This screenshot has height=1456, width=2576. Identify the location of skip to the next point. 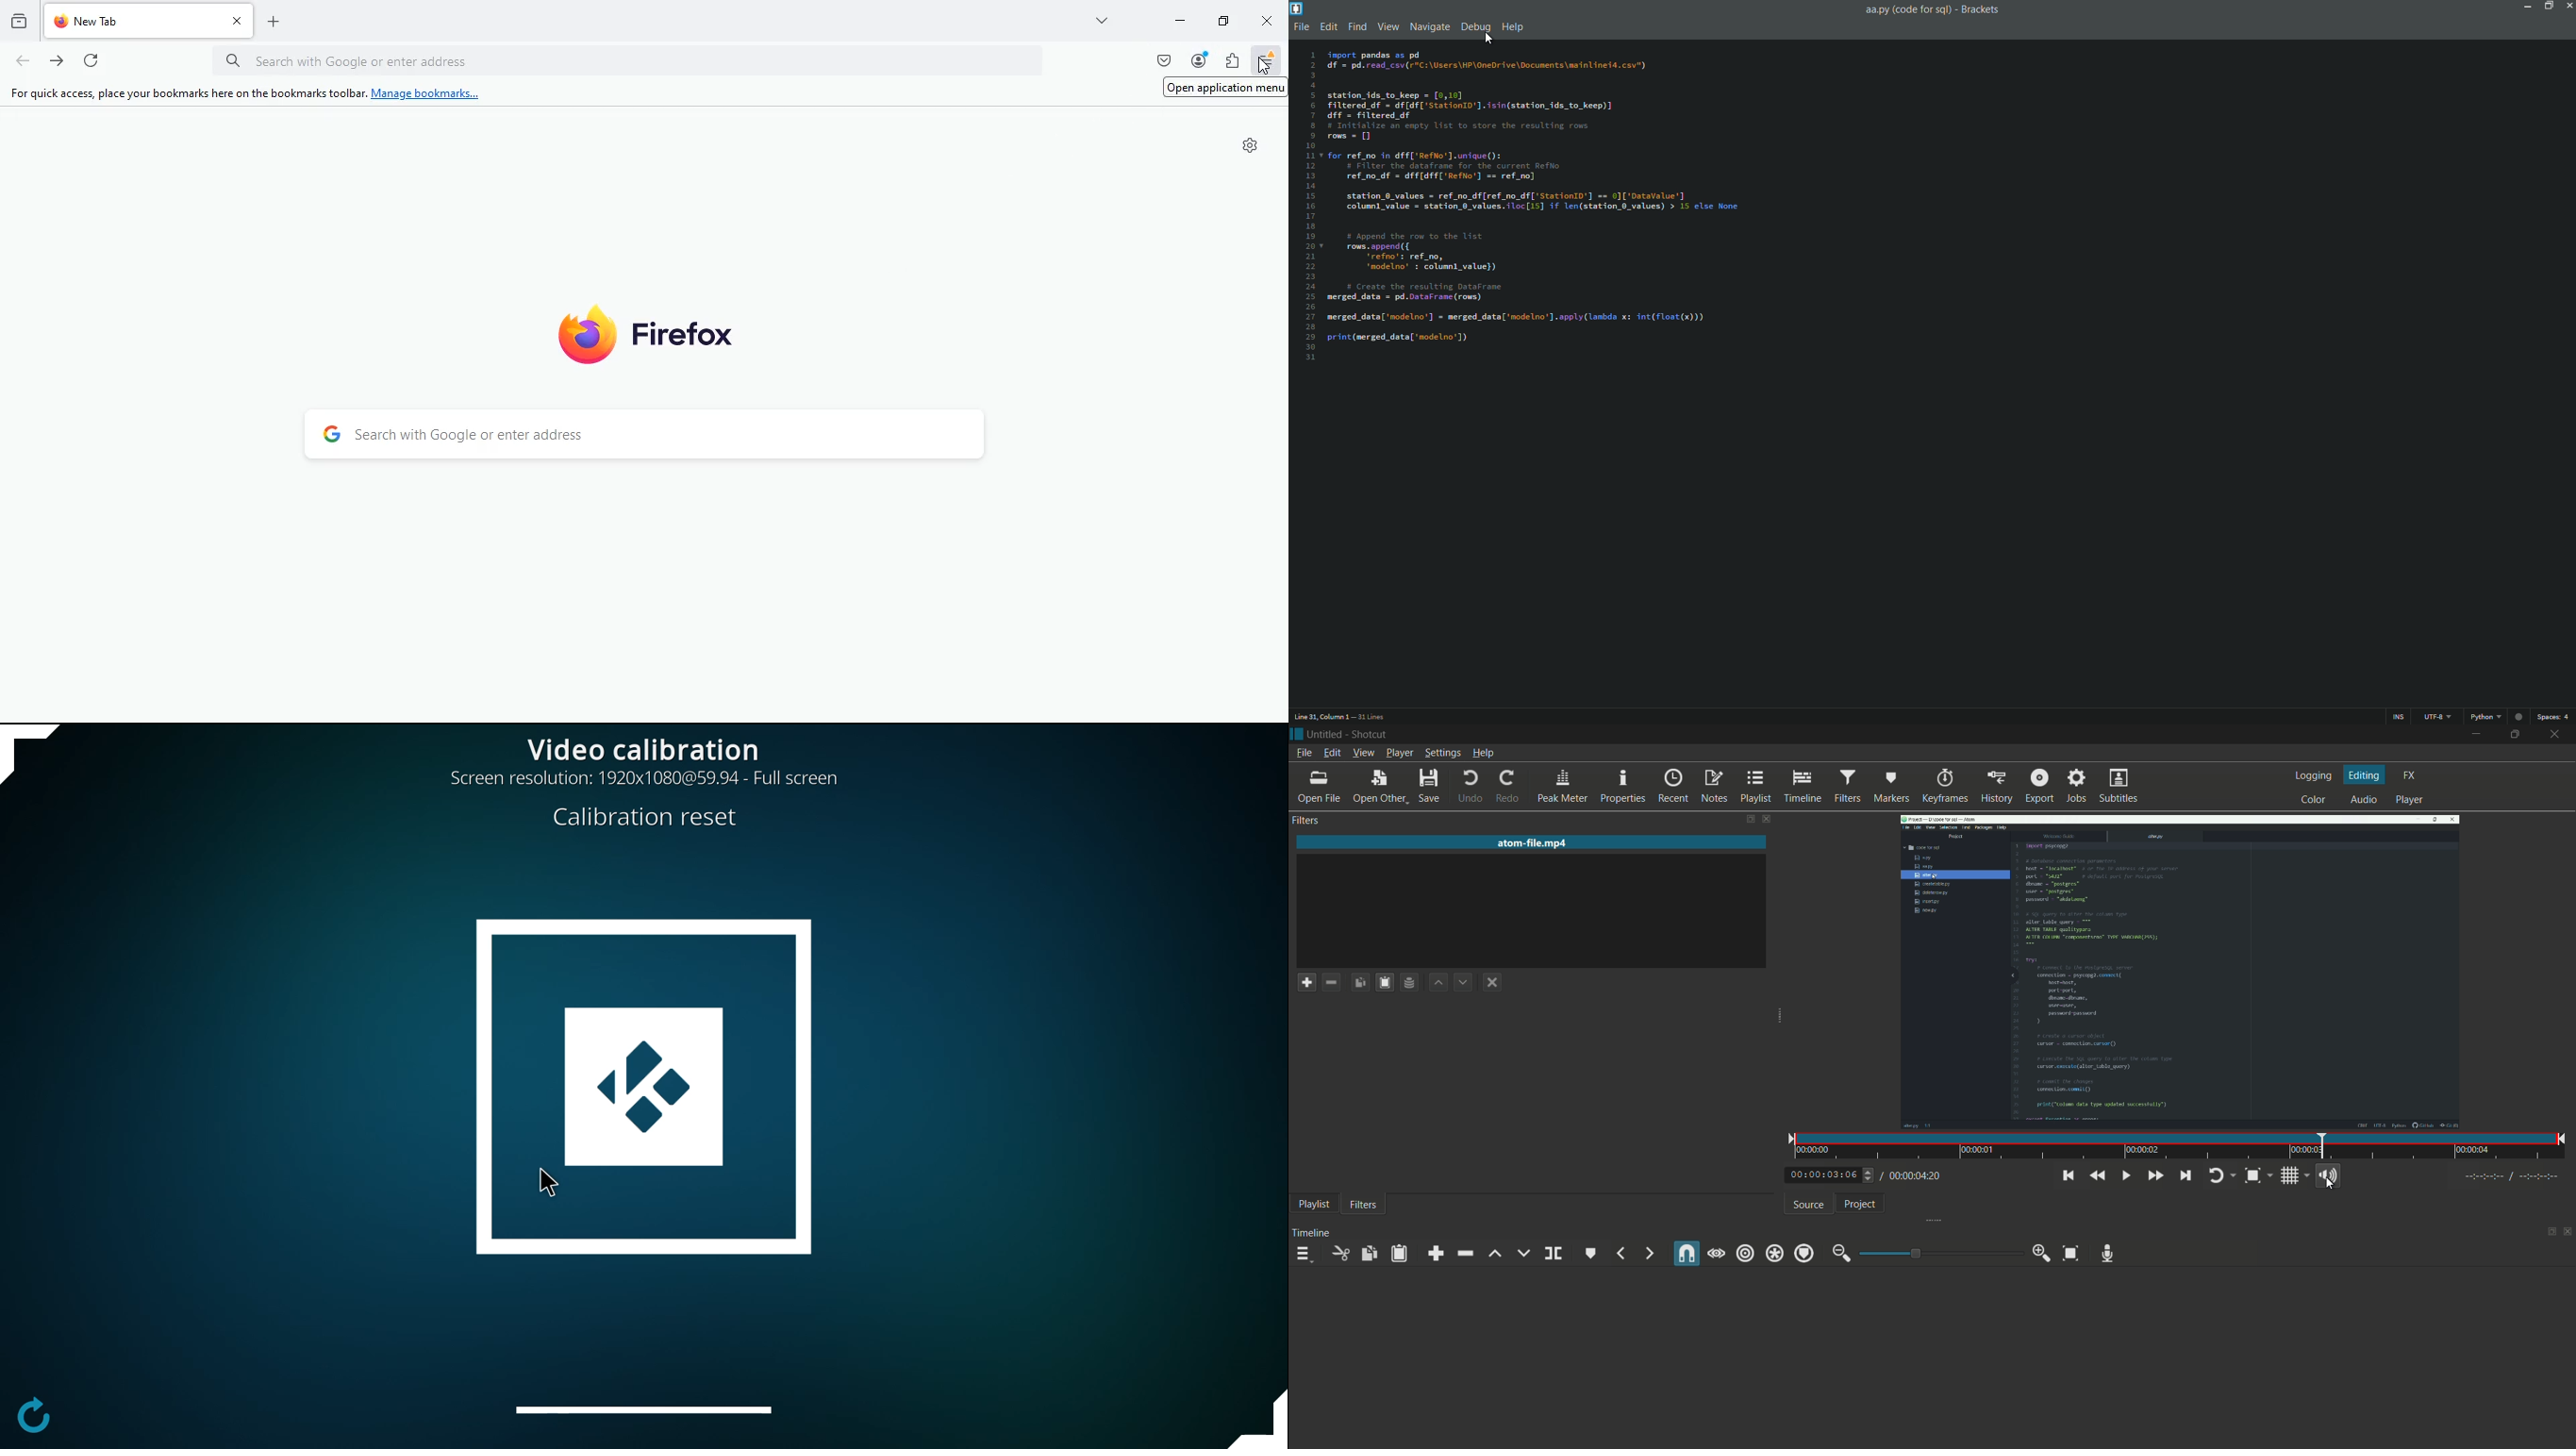
(2185, 1176).